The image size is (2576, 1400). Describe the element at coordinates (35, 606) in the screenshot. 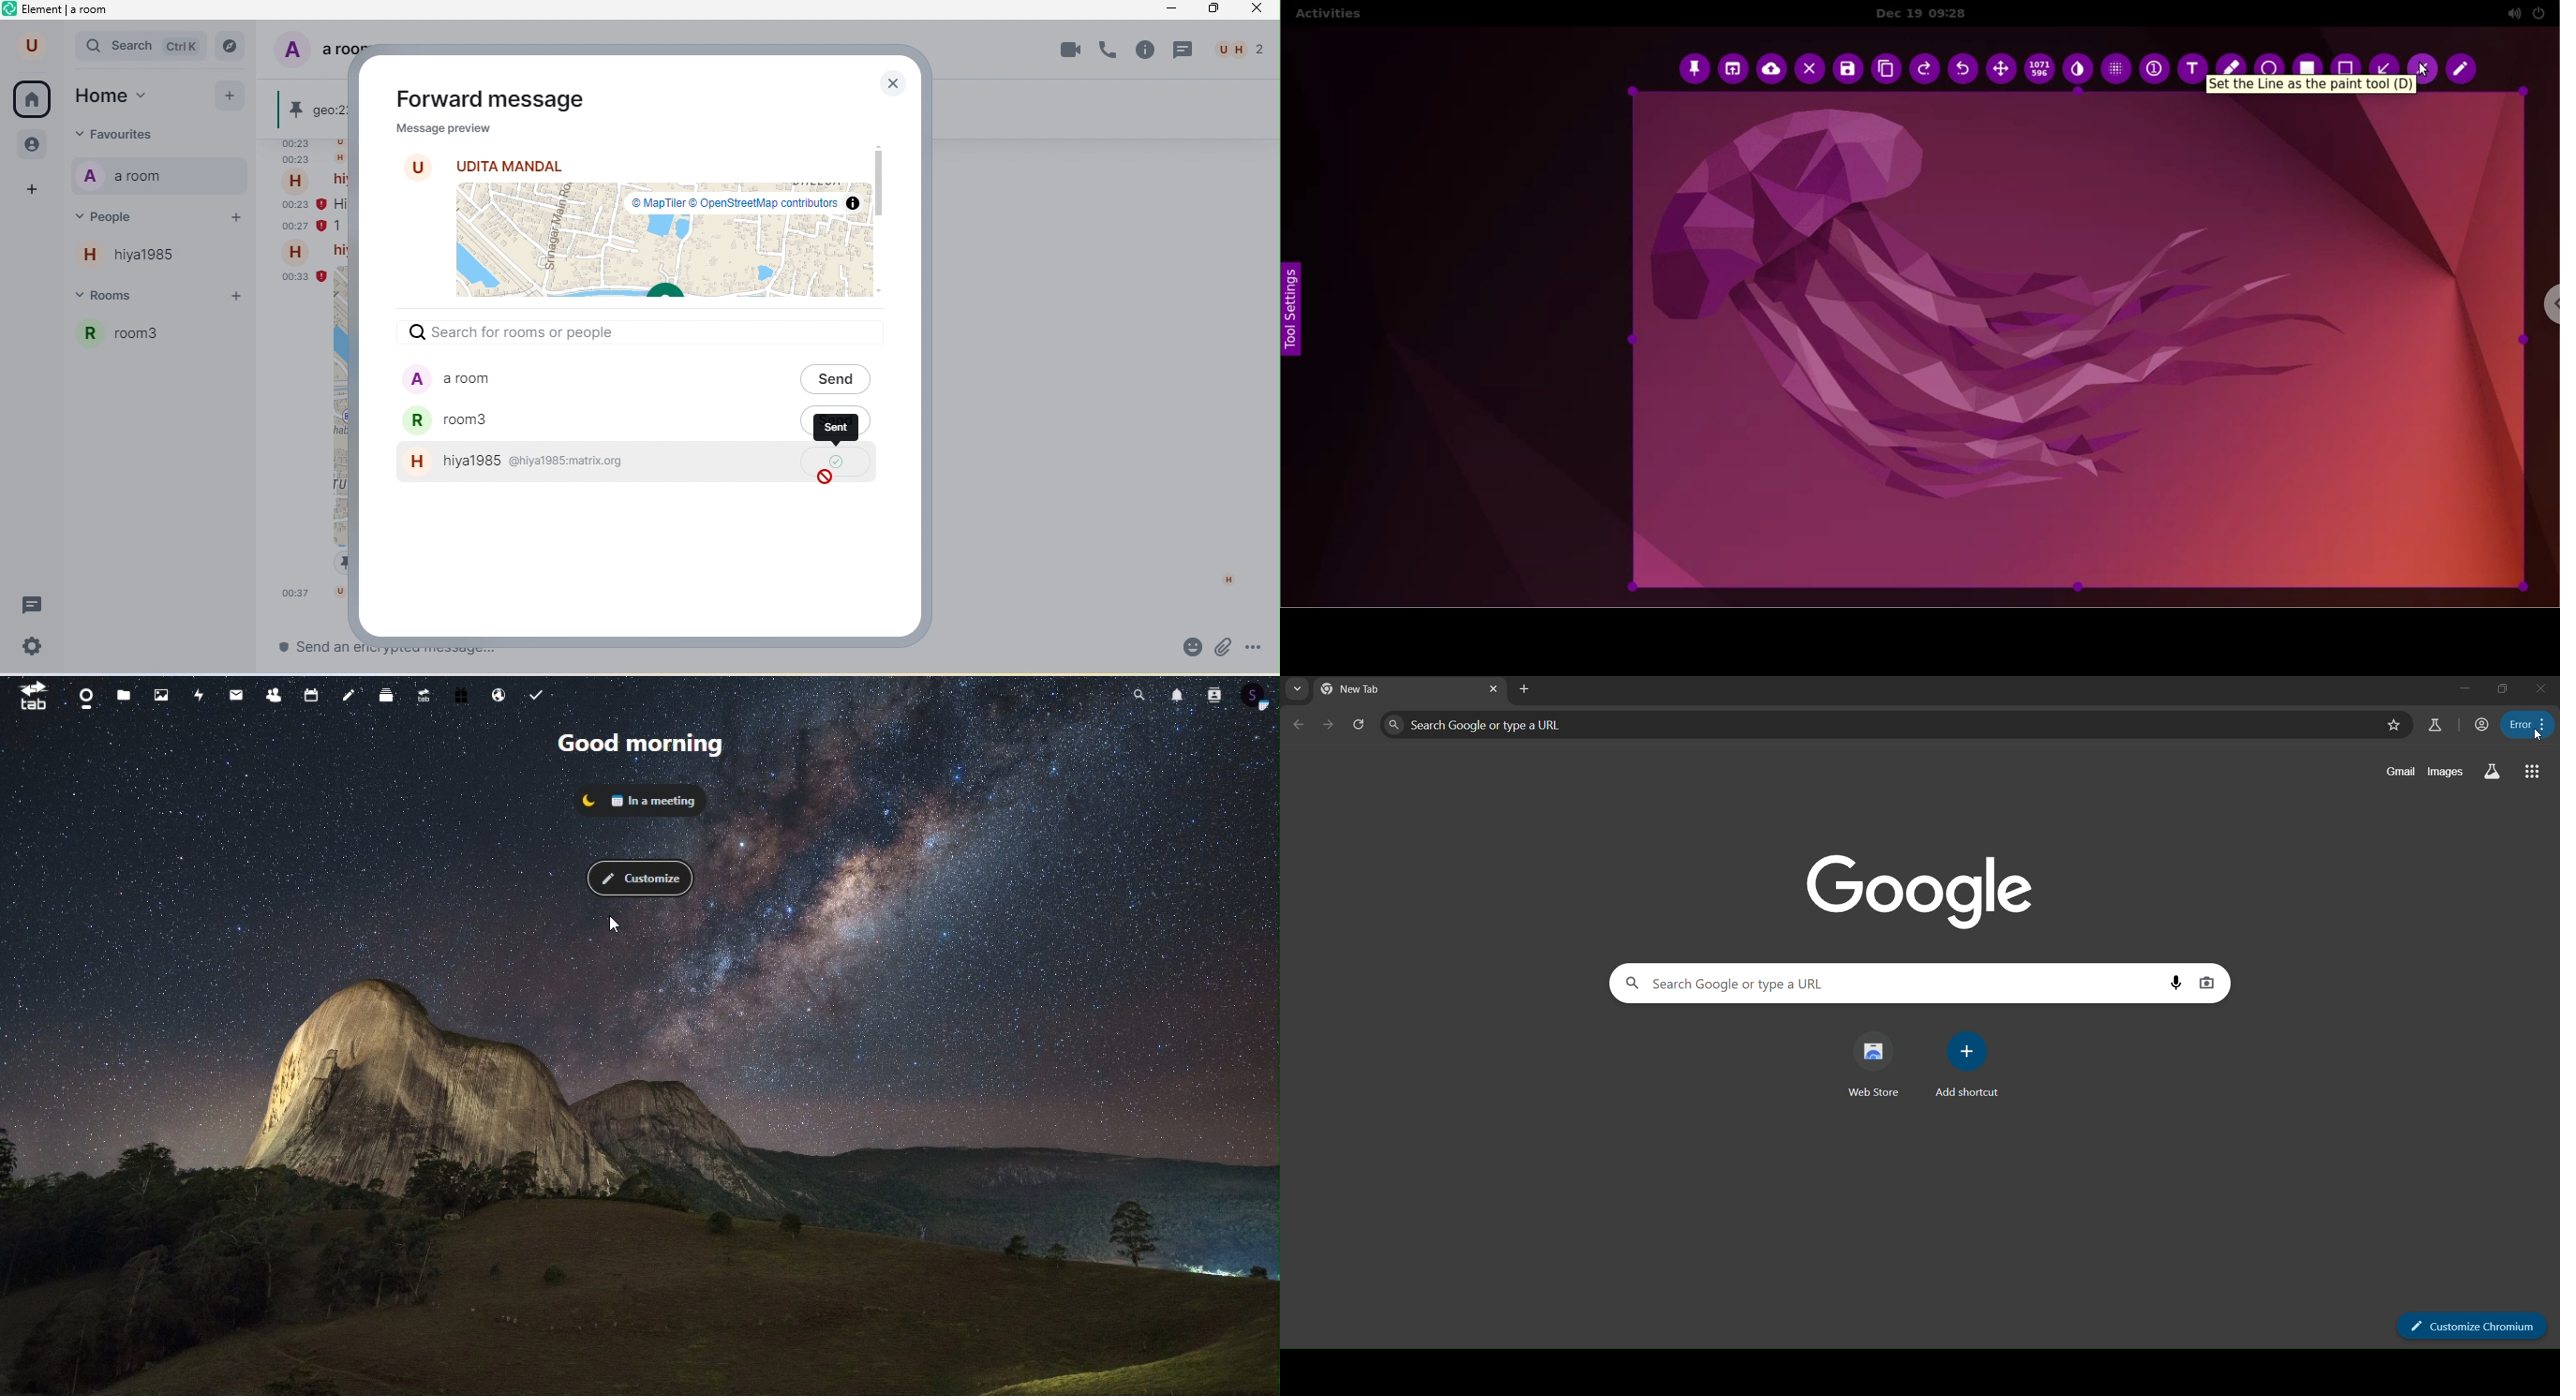

I see `threads` at that location.